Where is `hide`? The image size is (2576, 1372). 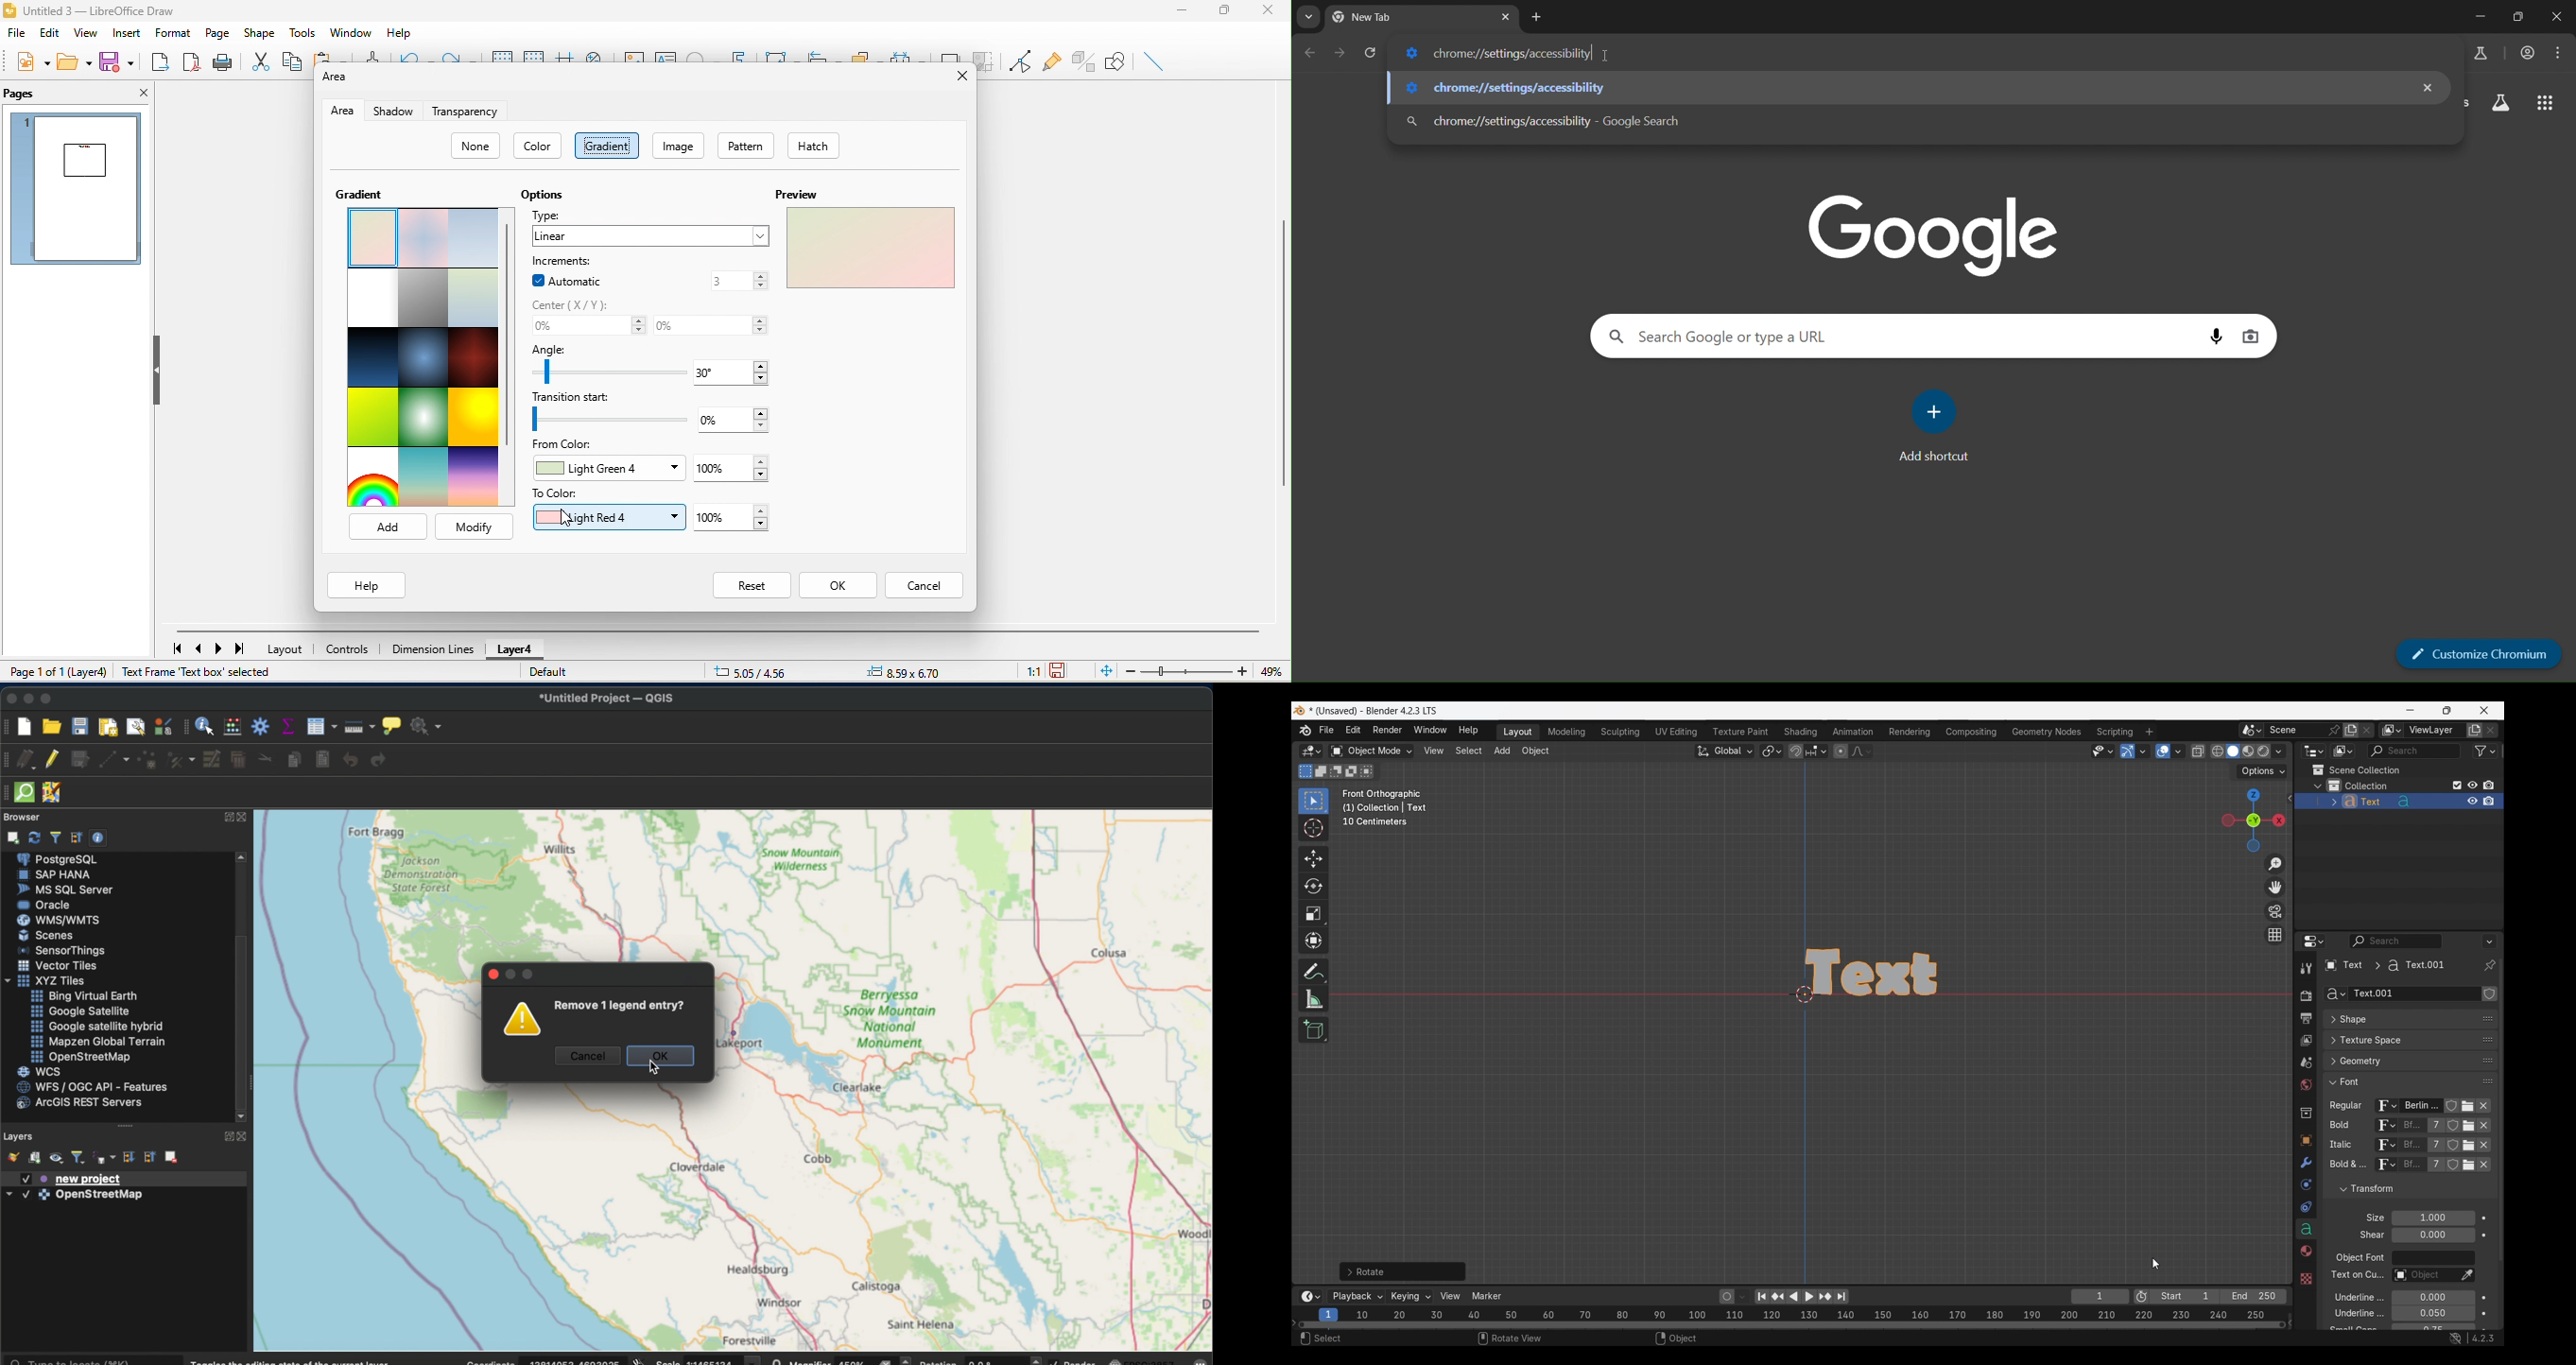
hide is located at coordinates (162, 369).